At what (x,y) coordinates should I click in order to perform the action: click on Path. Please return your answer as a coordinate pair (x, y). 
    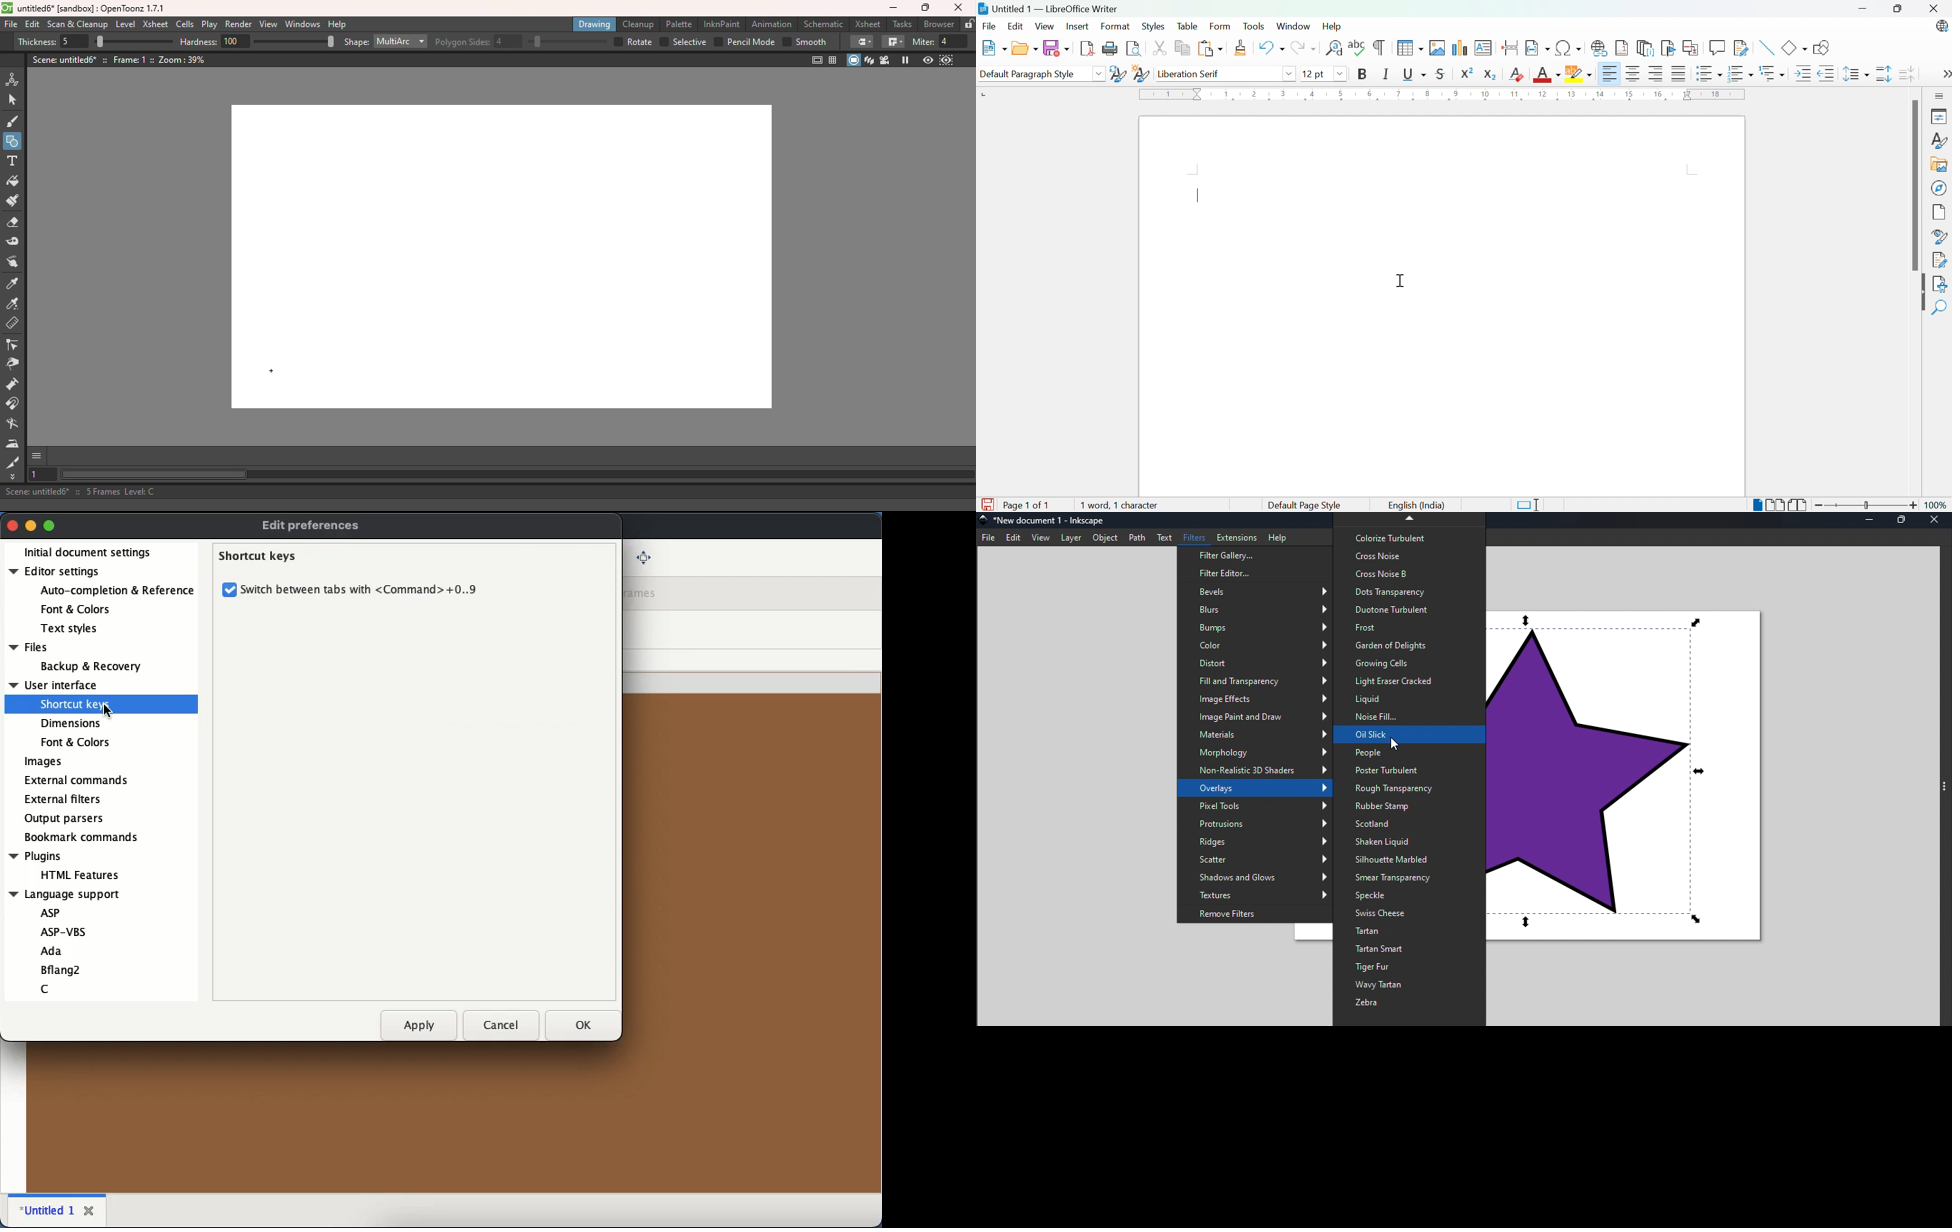
    Looking at the image, I should click on (1137, 537).